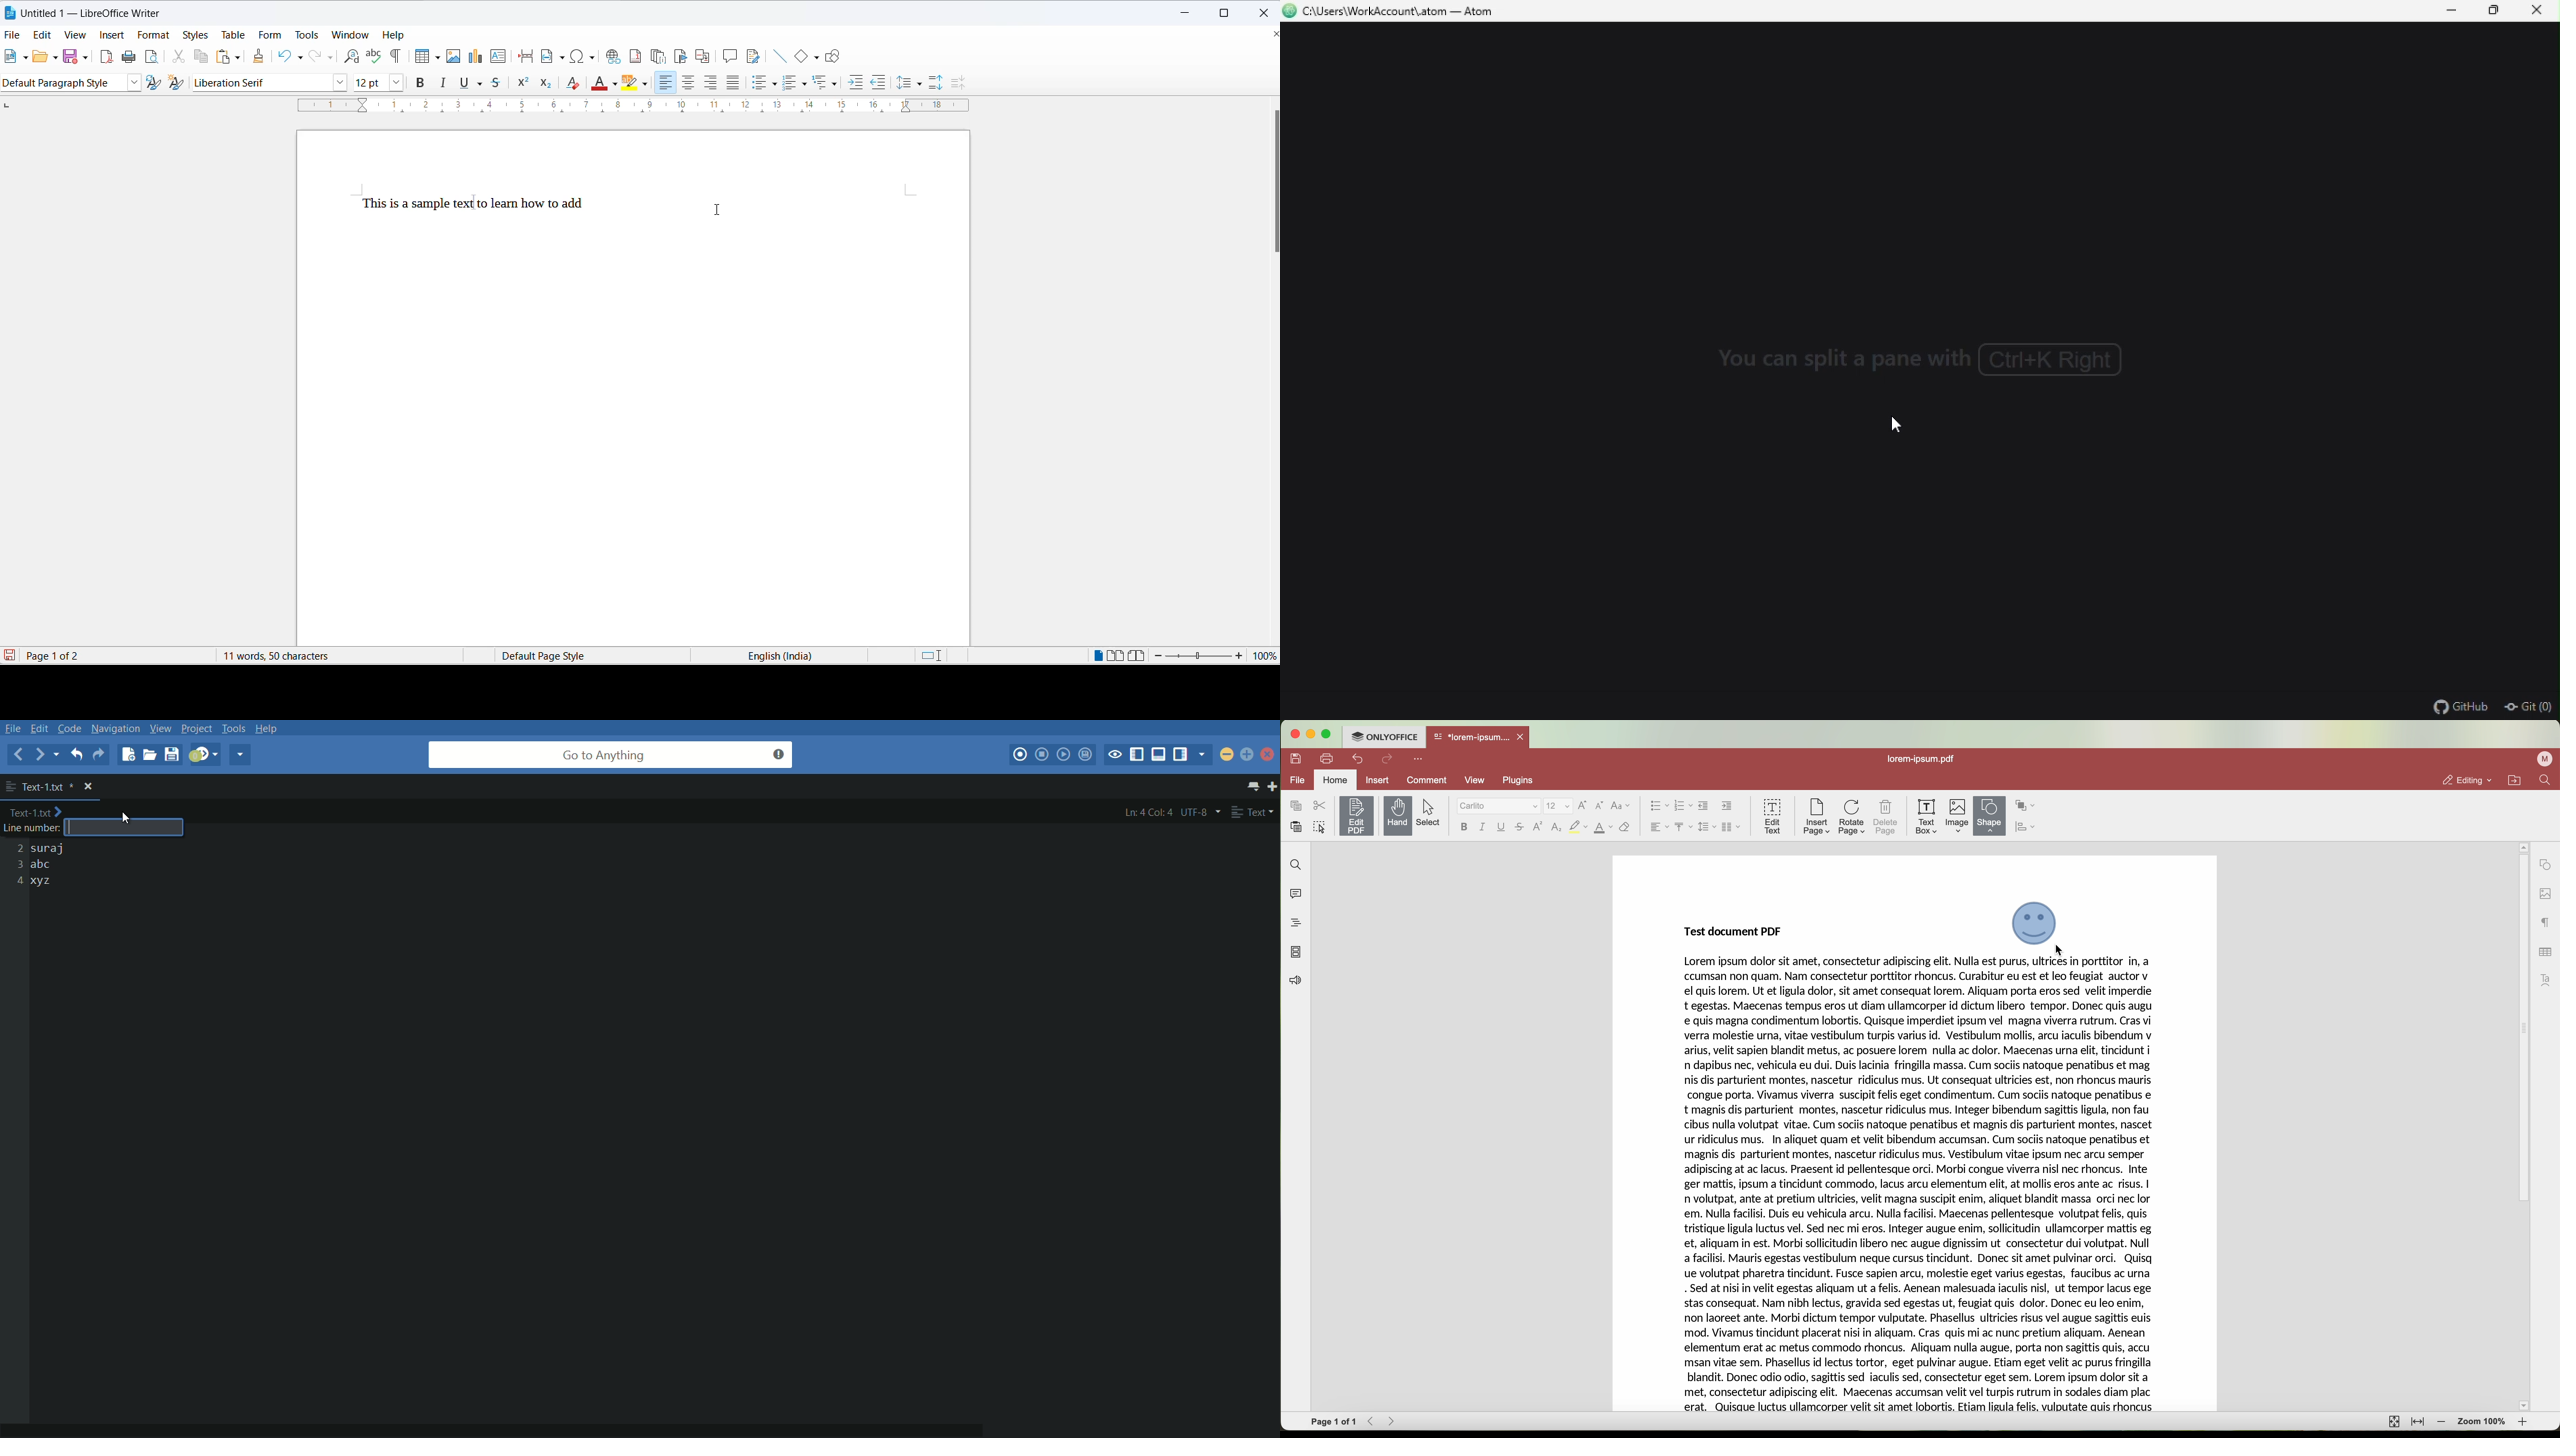 The height and width of the screenshot is (1456, 2576). I want to click on image, so click(1957, 816).